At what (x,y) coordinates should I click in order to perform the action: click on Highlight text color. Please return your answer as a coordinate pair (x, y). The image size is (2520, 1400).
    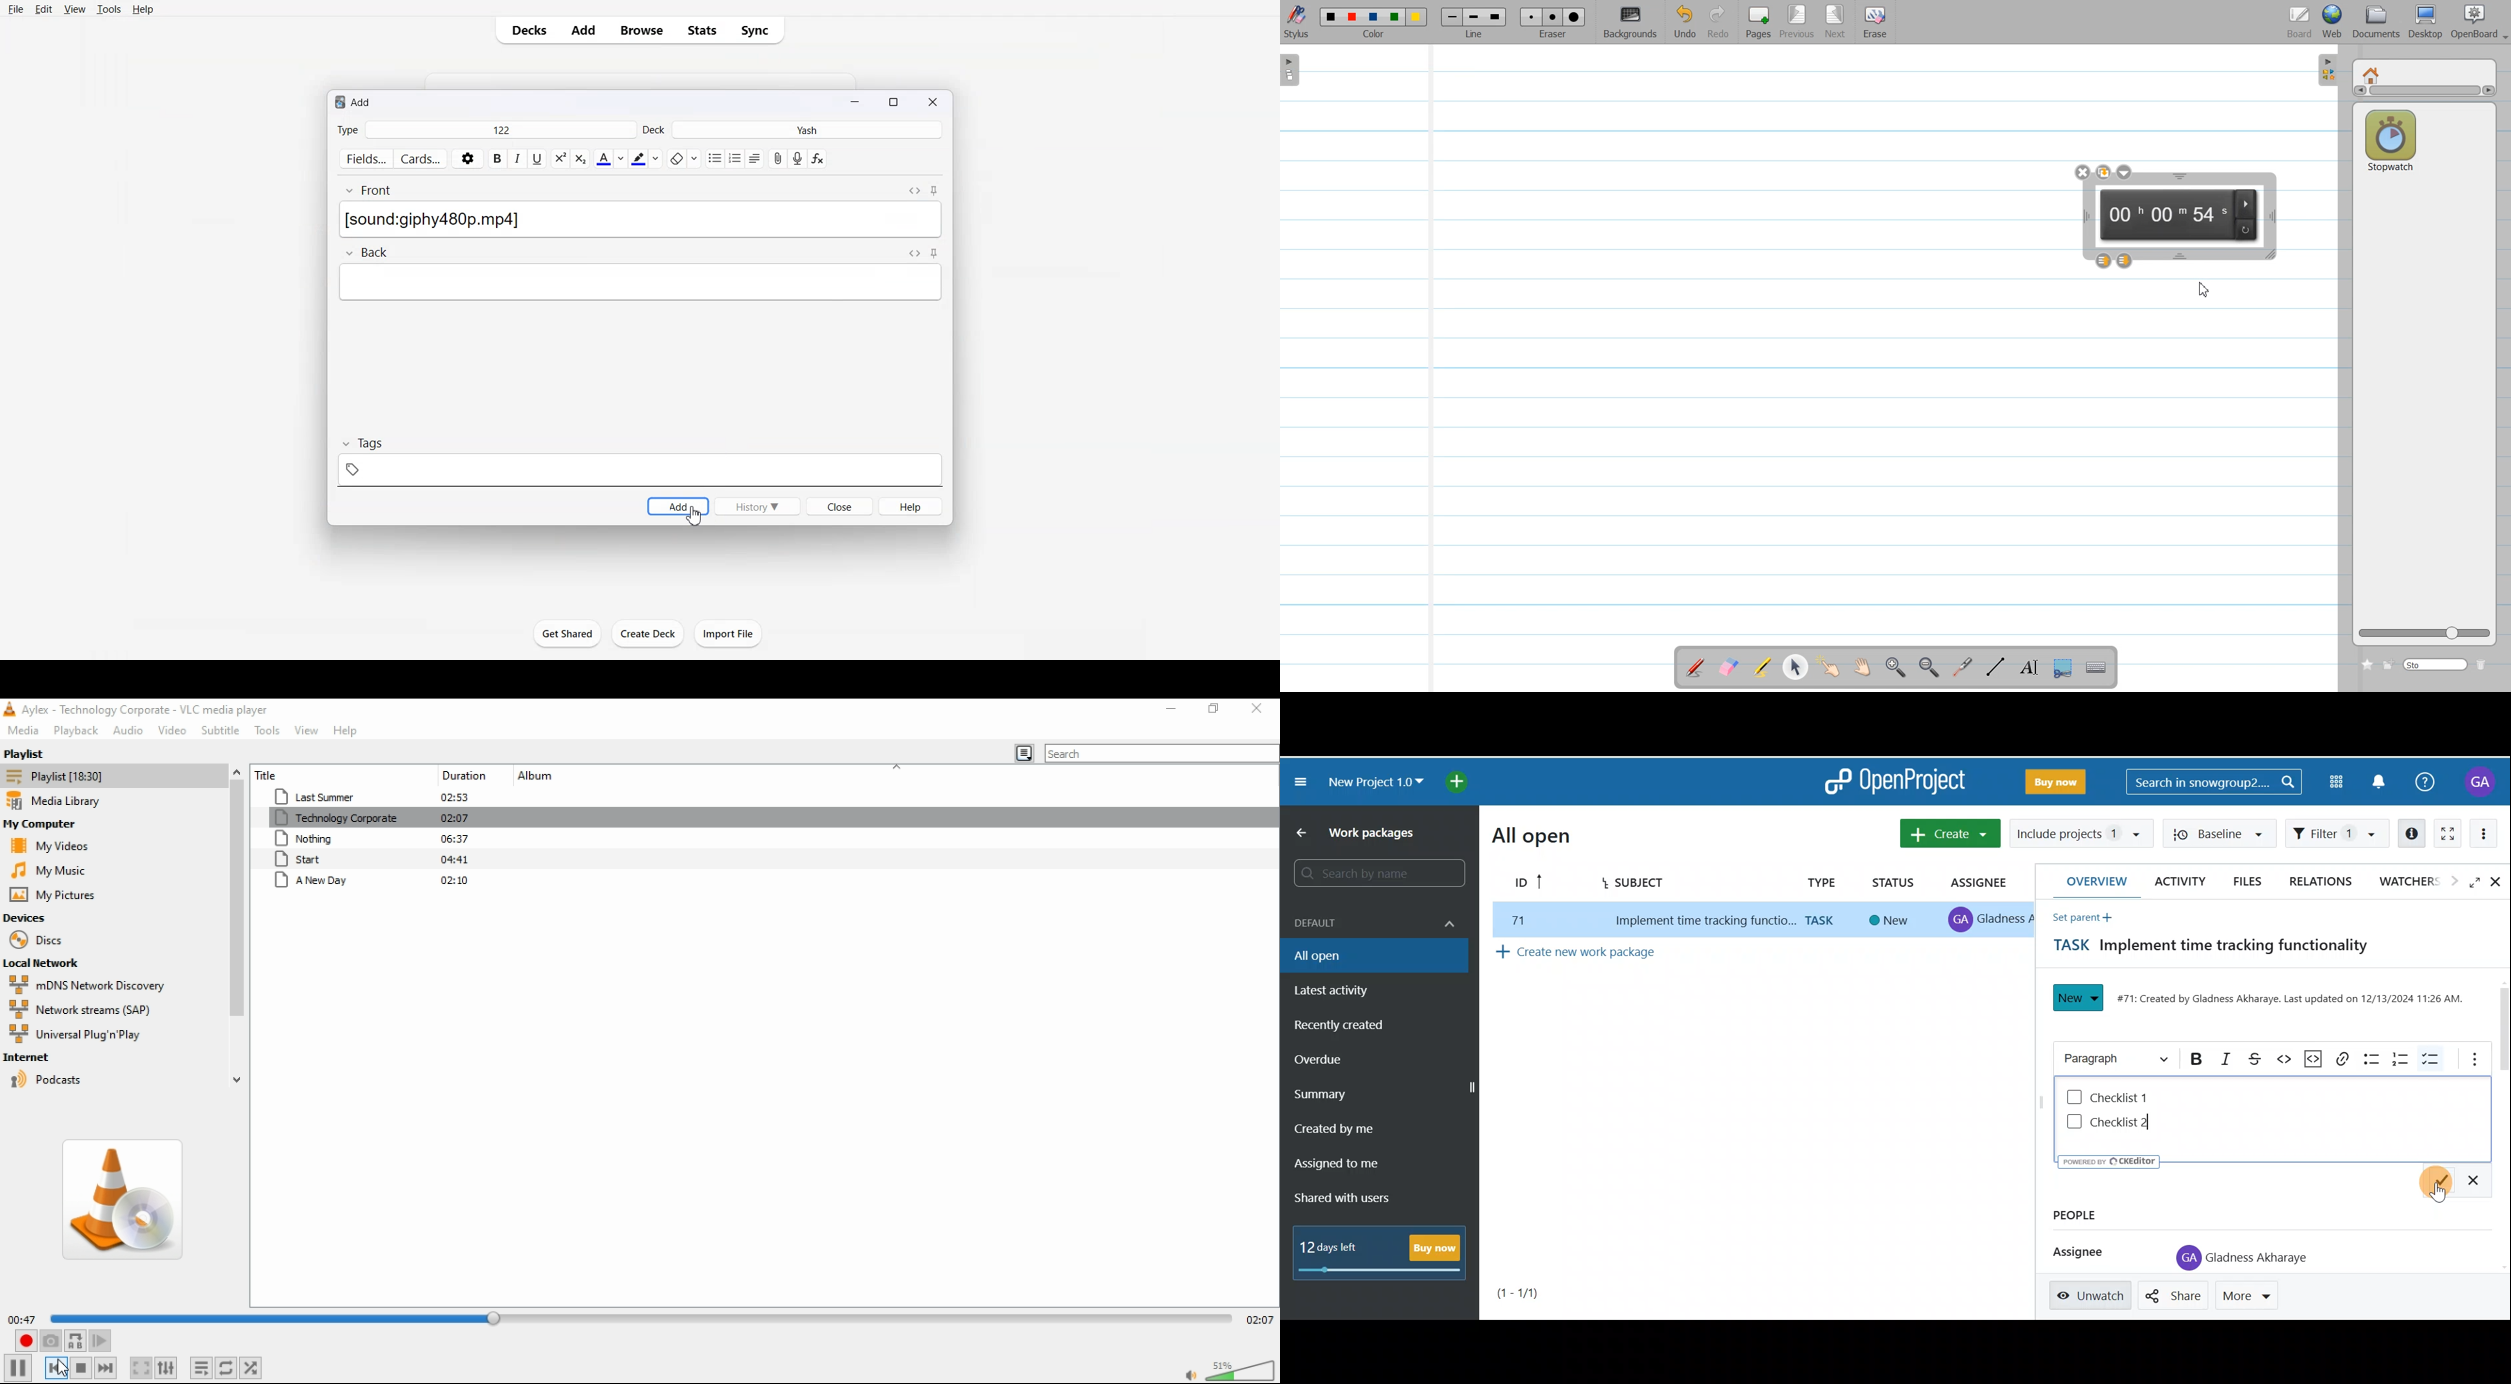
    Looking at the image, I should click on (645, 159).